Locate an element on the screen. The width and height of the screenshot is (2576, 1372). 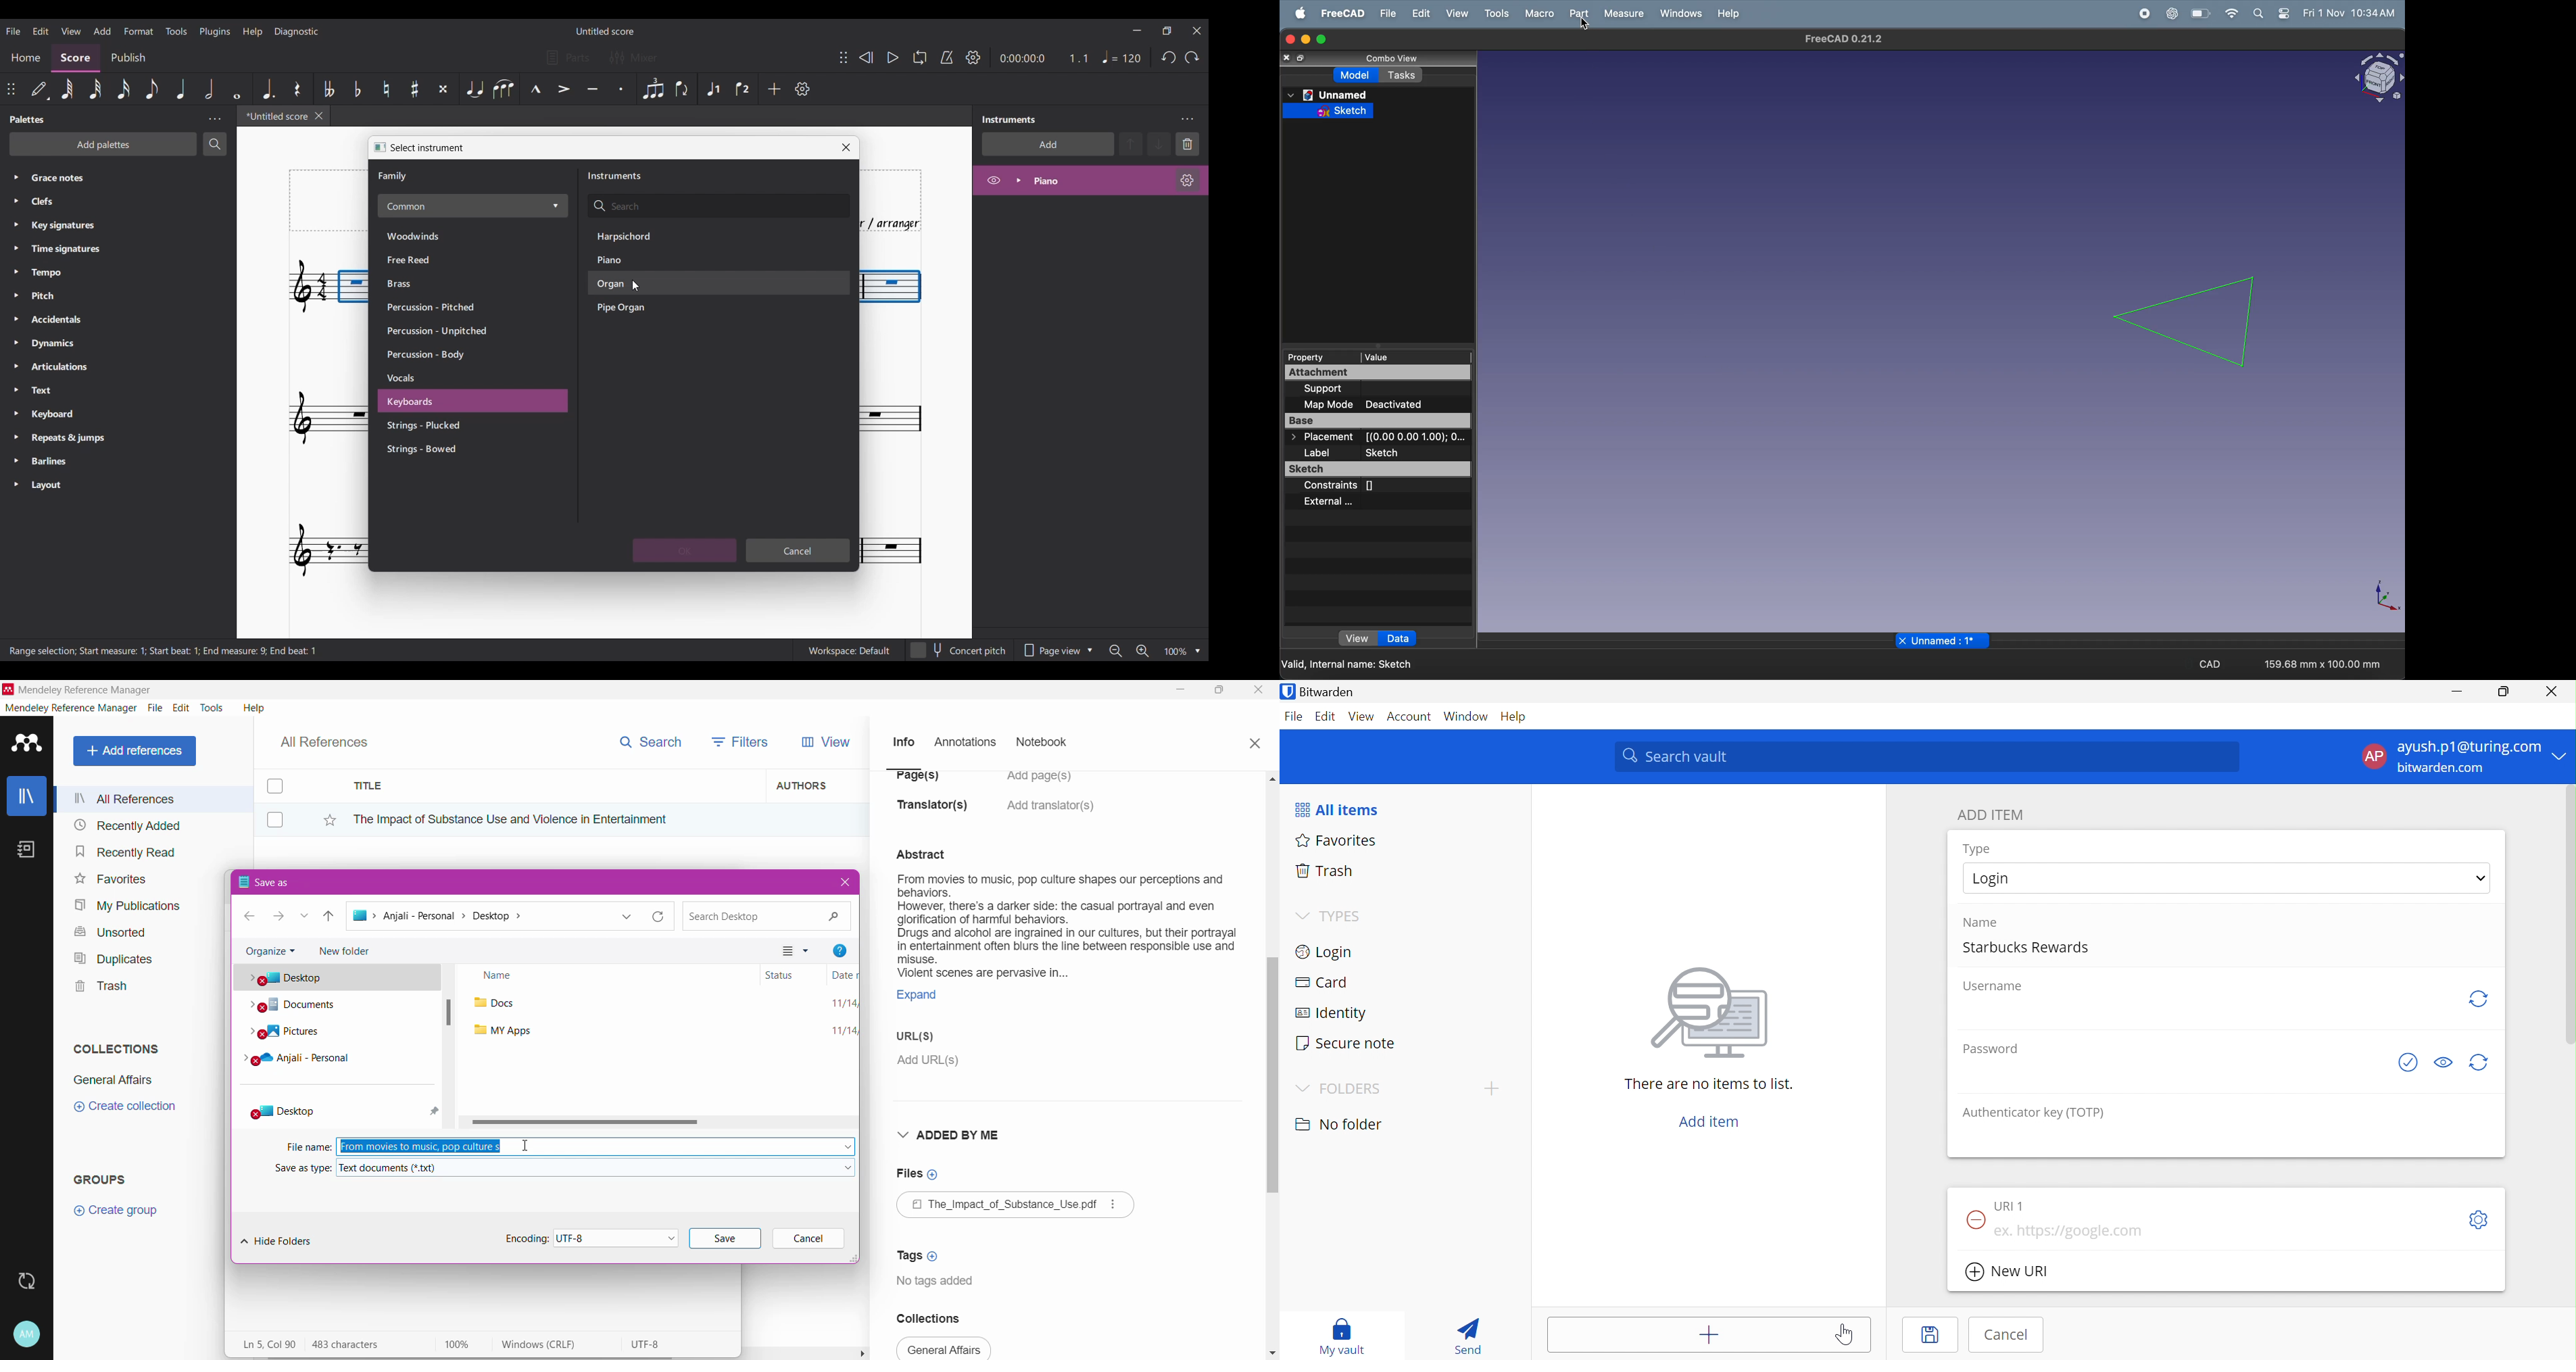
Added By Me is located at coordinates (953, 1135).